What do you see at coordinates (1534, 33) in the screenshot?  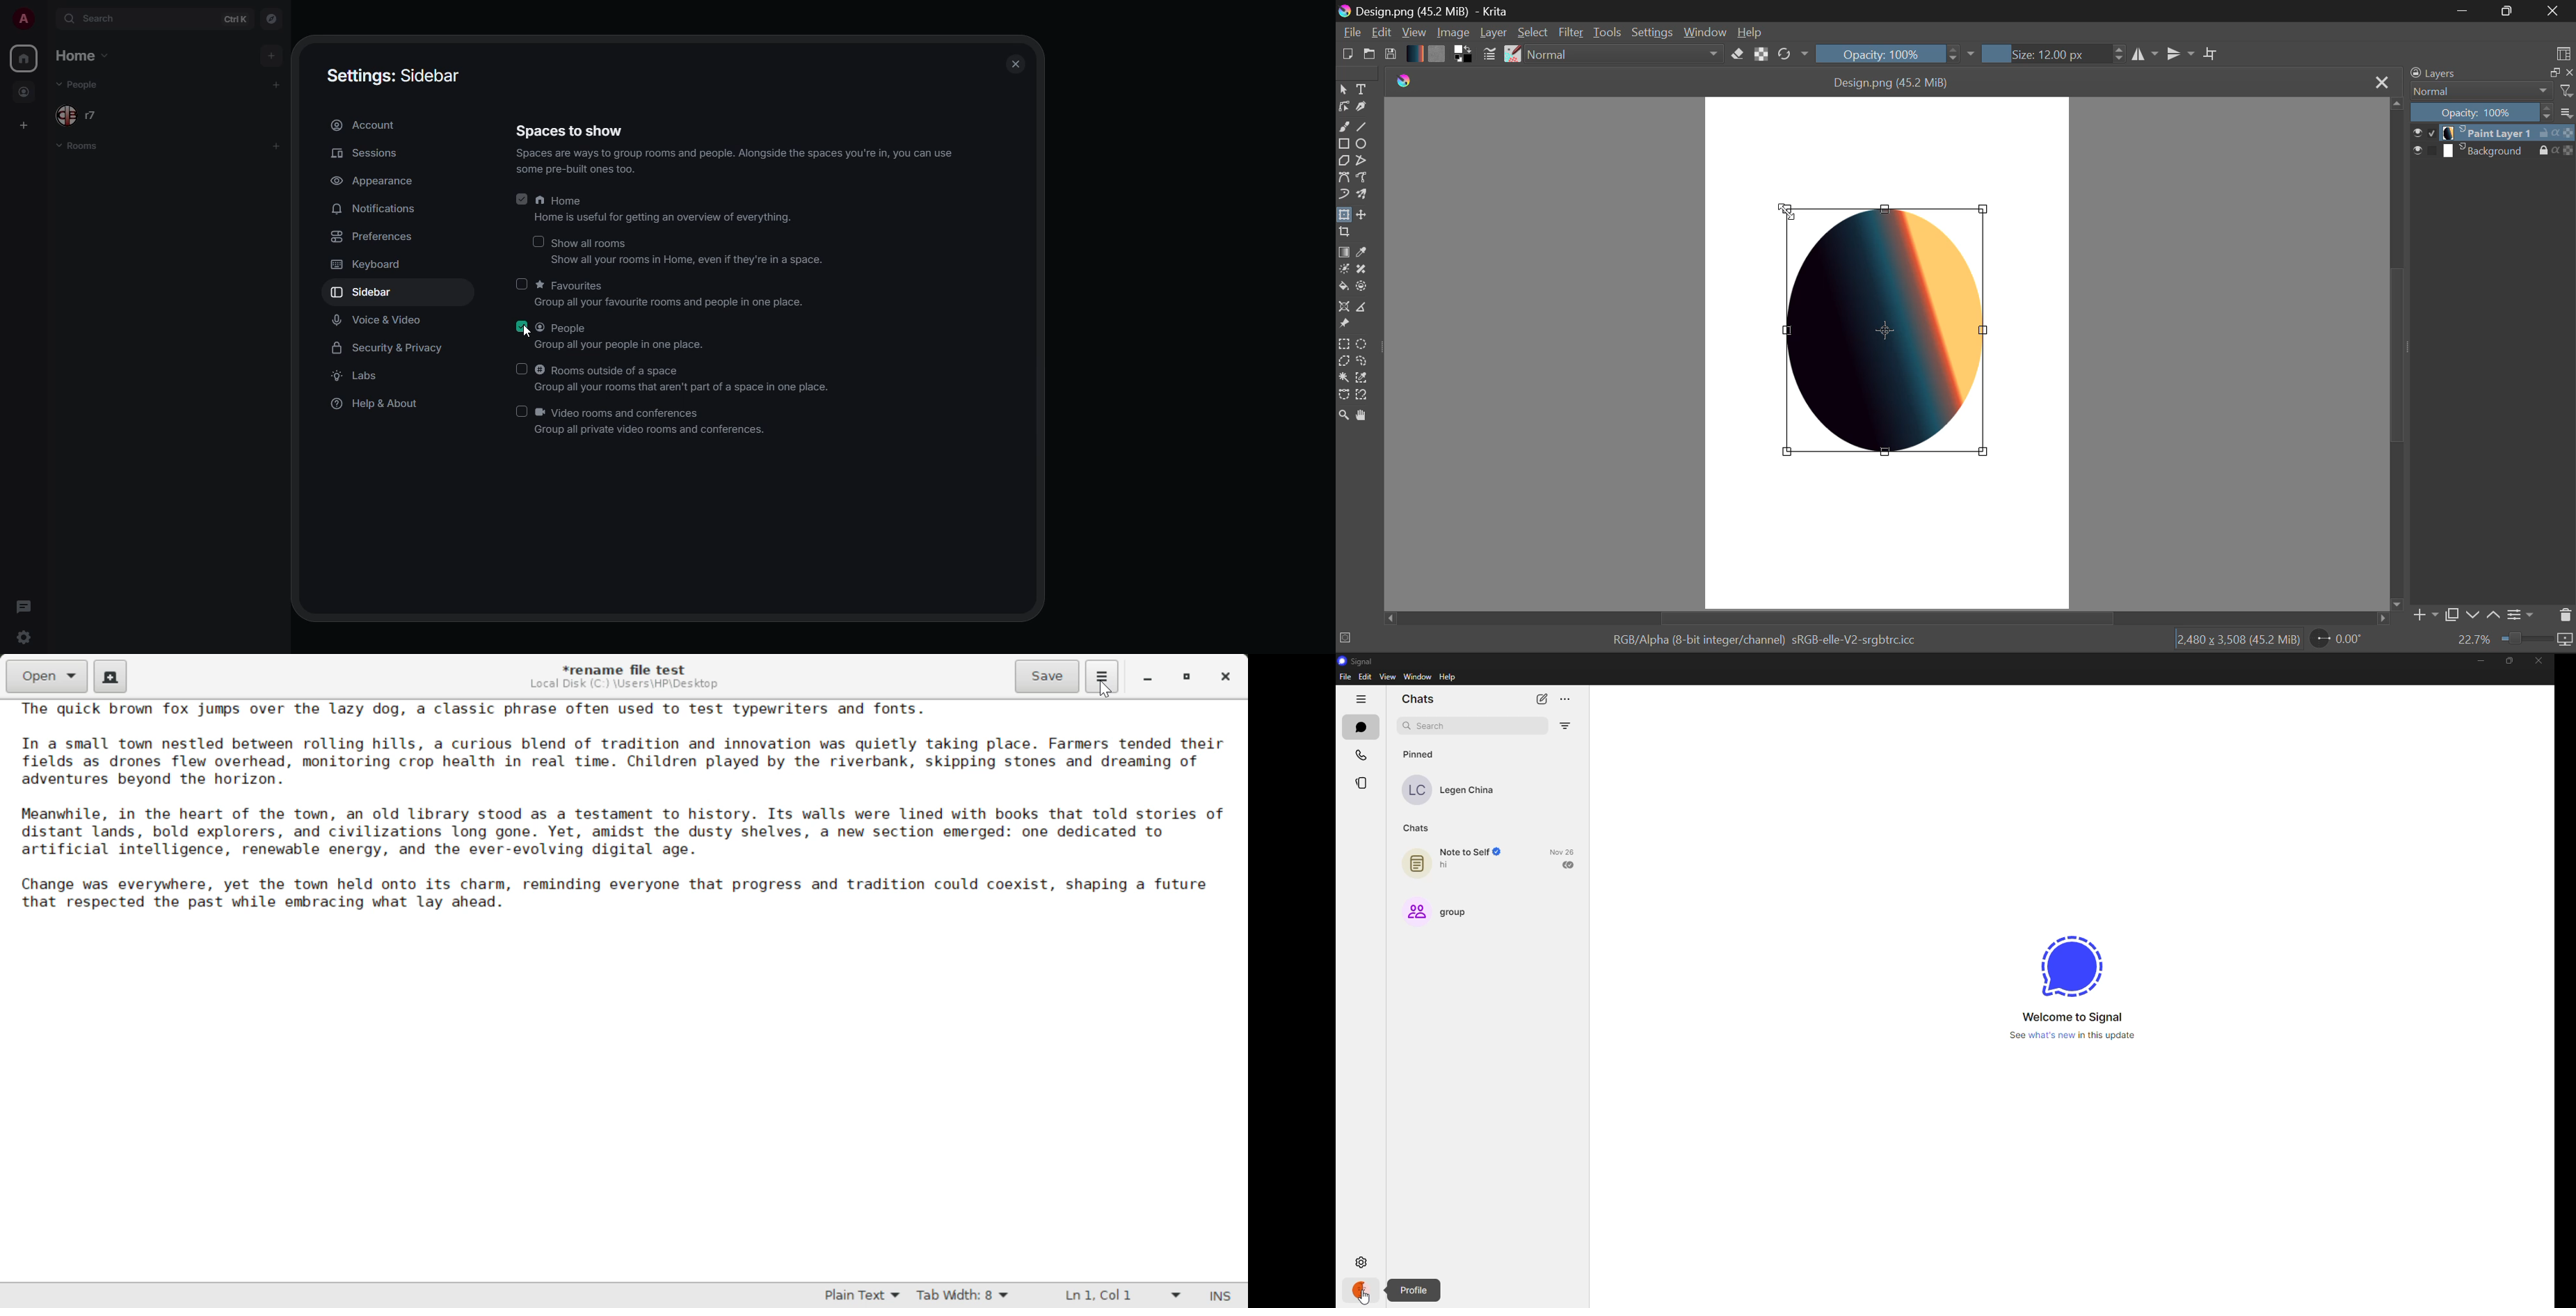 I see `Select` at bounding box center [1534, 33].